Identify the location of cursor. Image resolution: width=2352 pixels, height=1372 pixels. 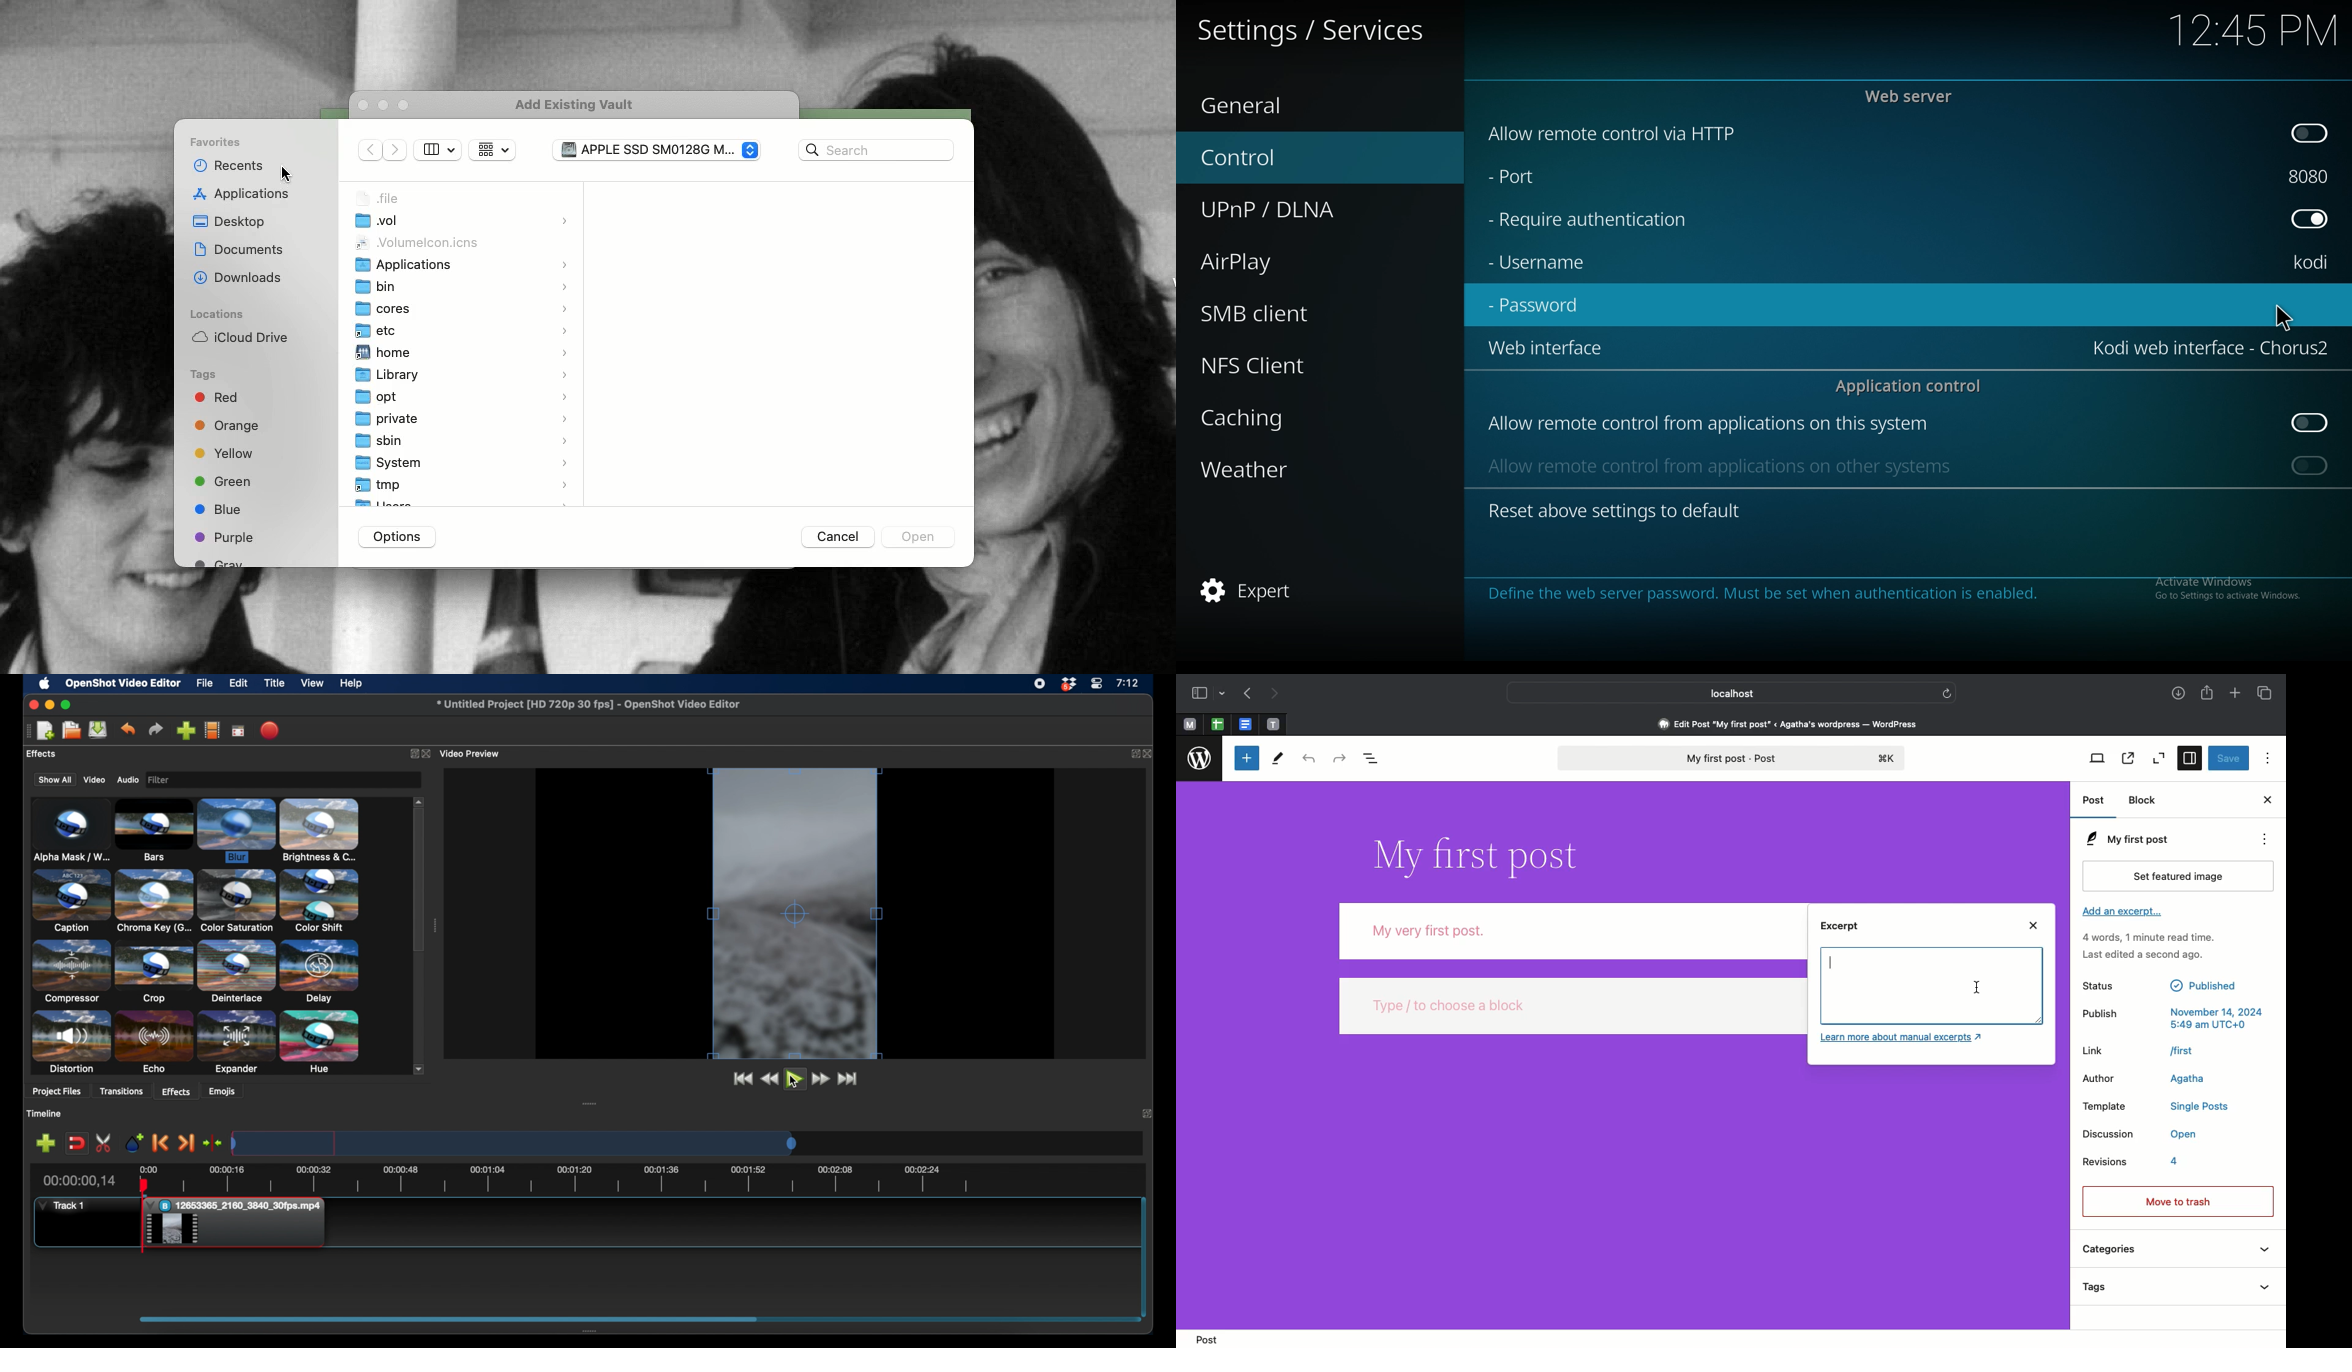
(1978, 991).